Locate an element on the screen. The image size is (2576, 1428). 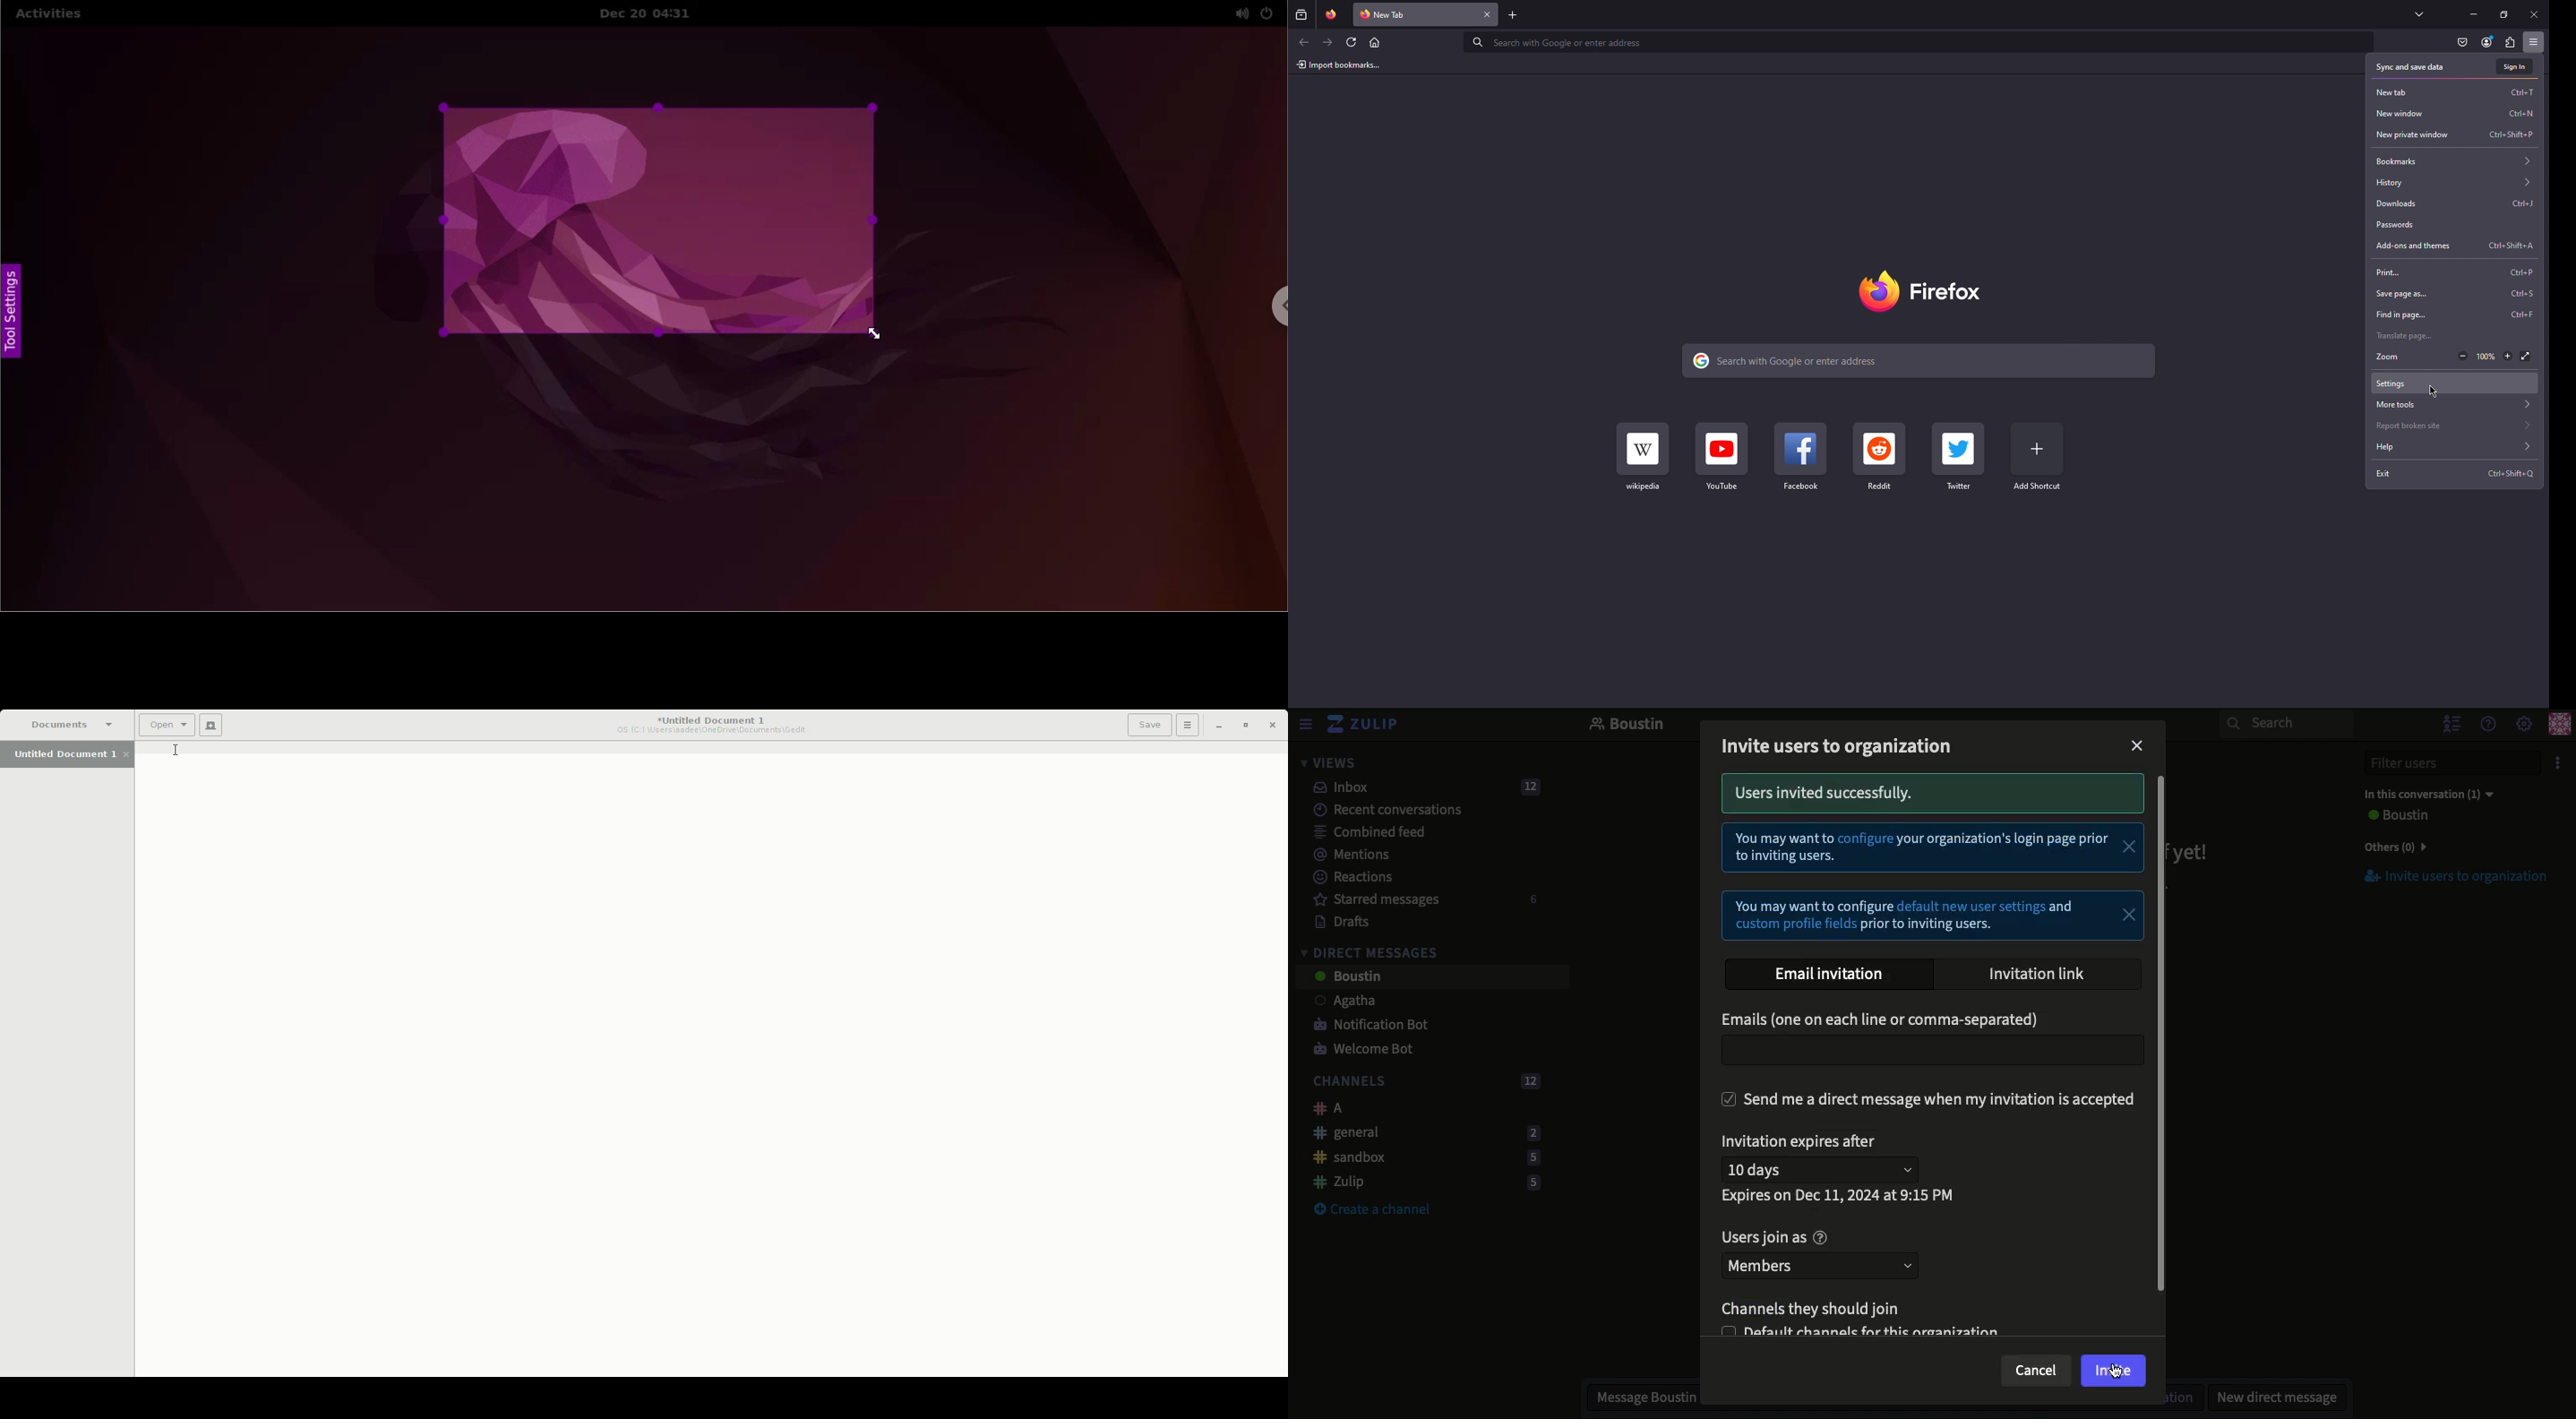
Profile is located at coordinates (2559, 726).